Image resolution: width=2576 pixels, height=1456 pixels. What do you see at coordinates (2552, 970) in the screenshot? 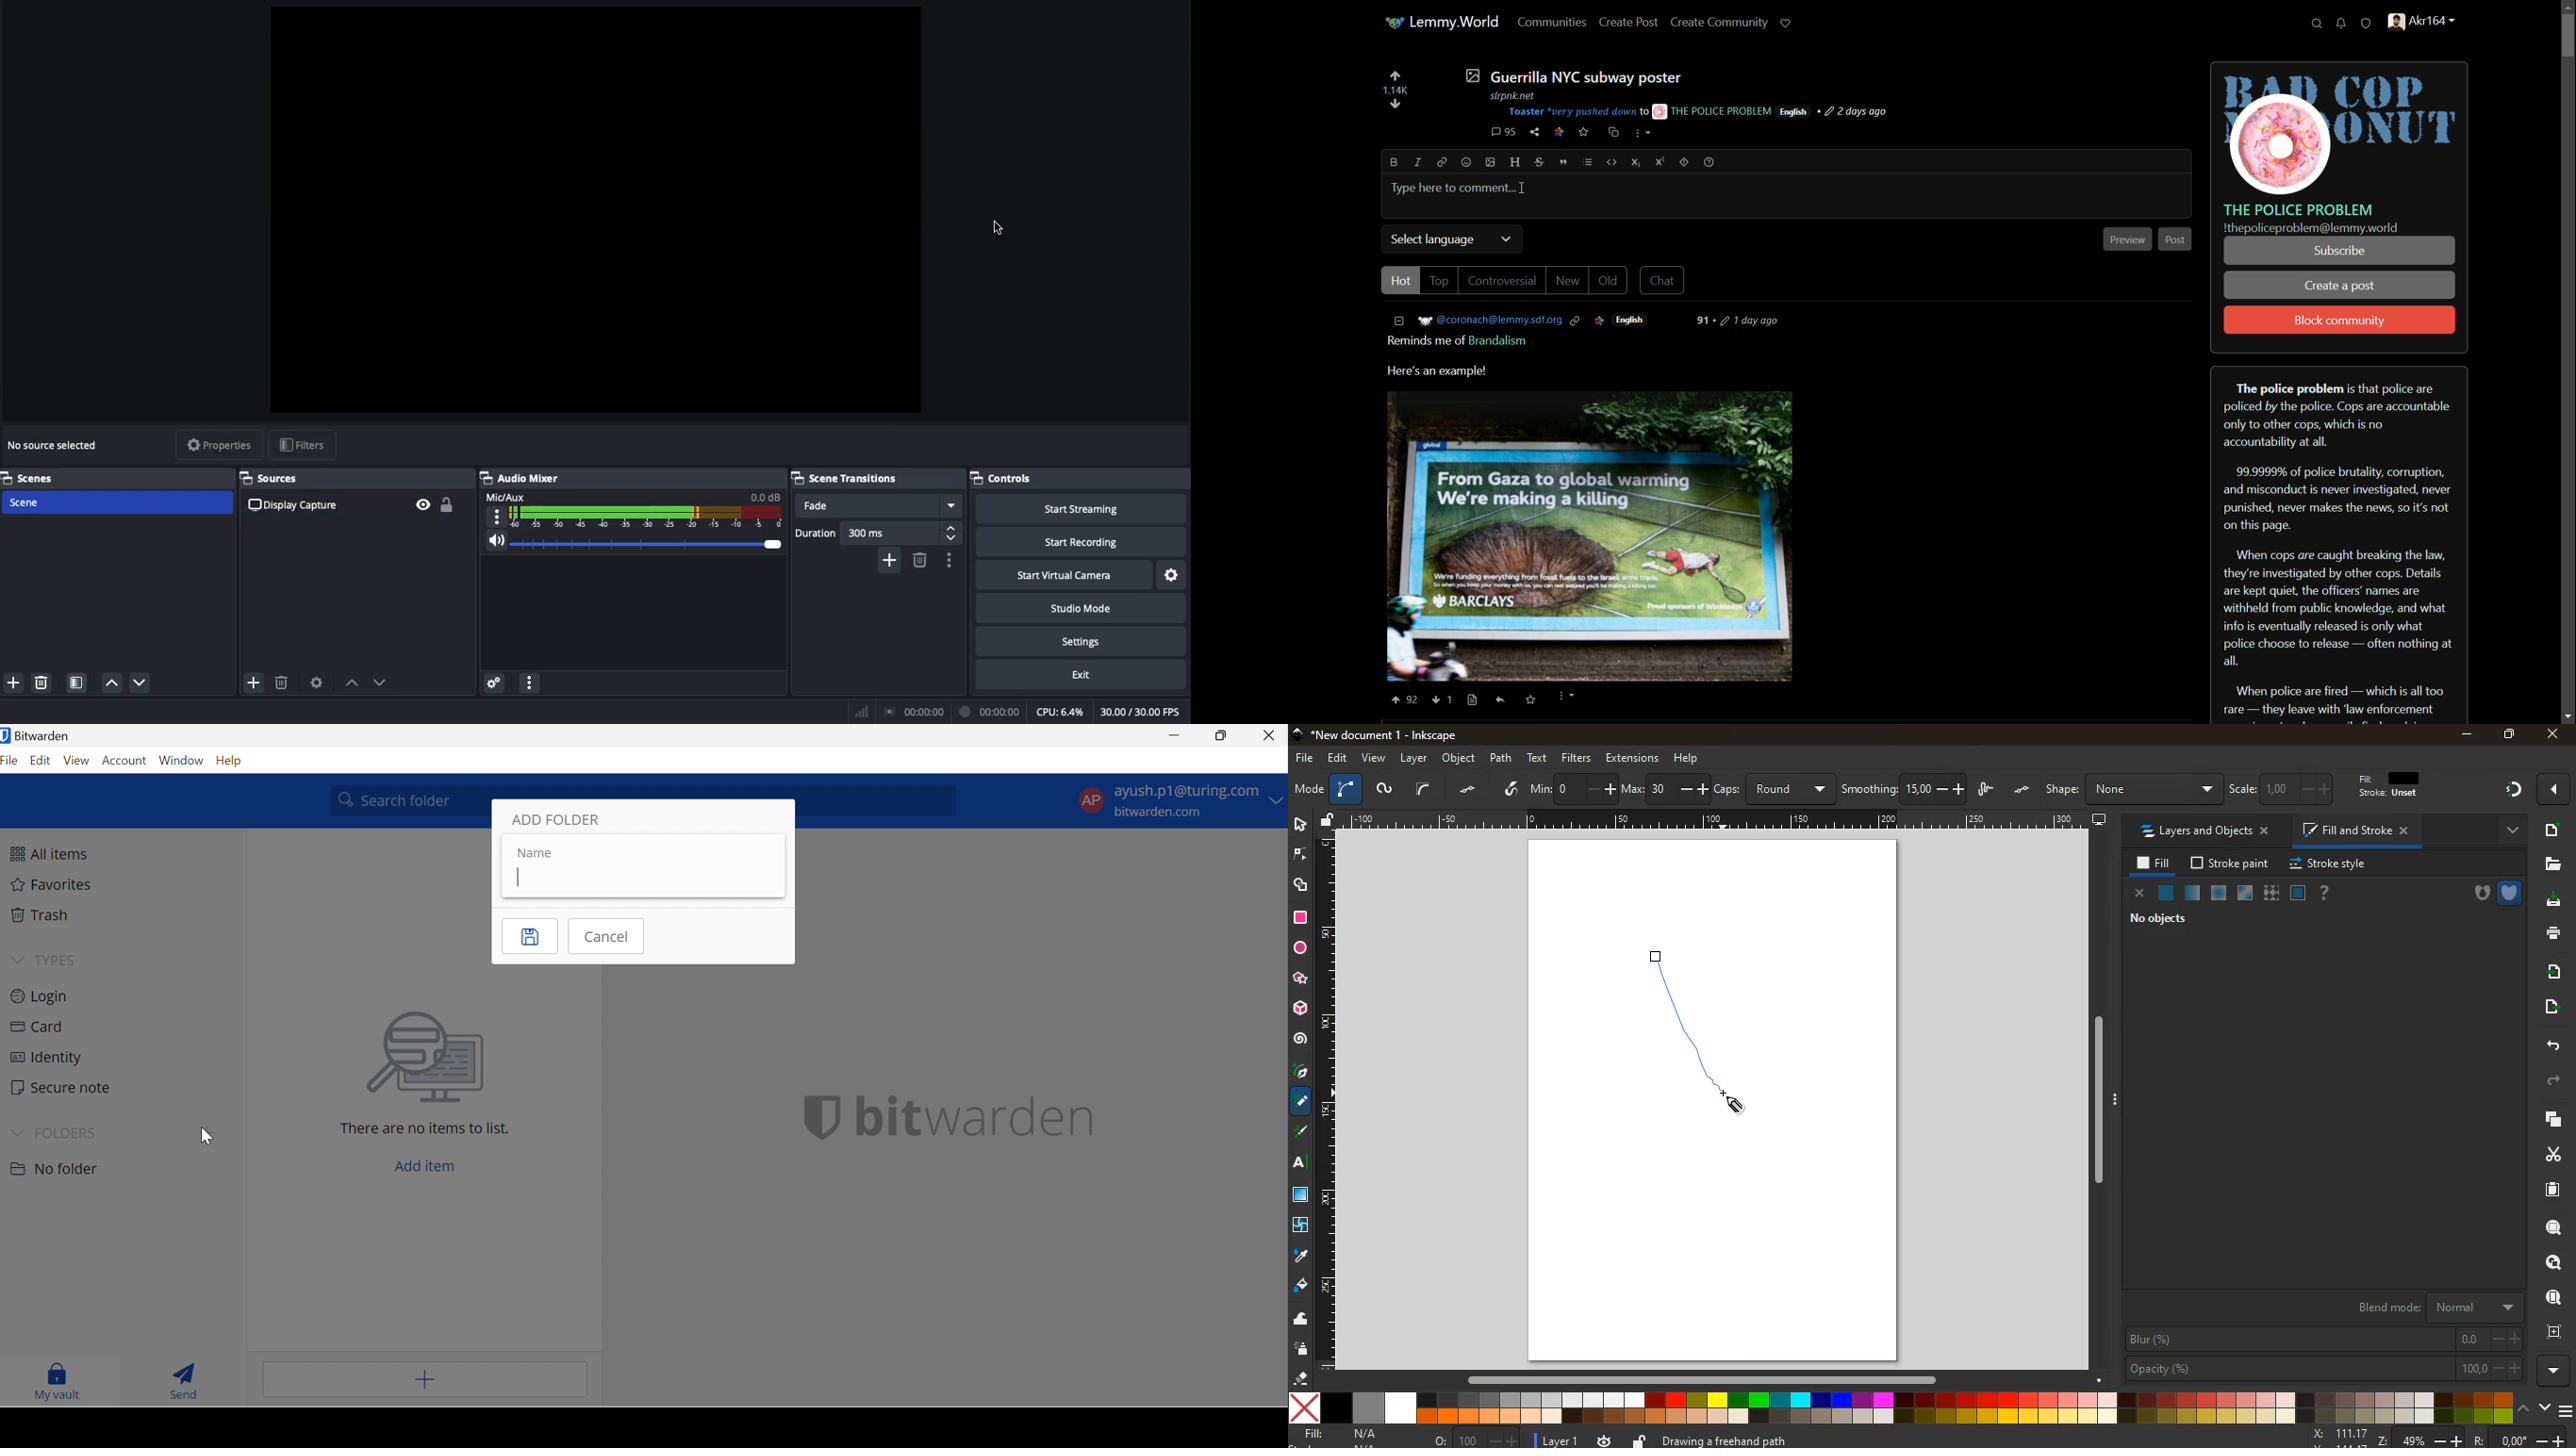
I see `receive` at bounding box center [2552, 970].